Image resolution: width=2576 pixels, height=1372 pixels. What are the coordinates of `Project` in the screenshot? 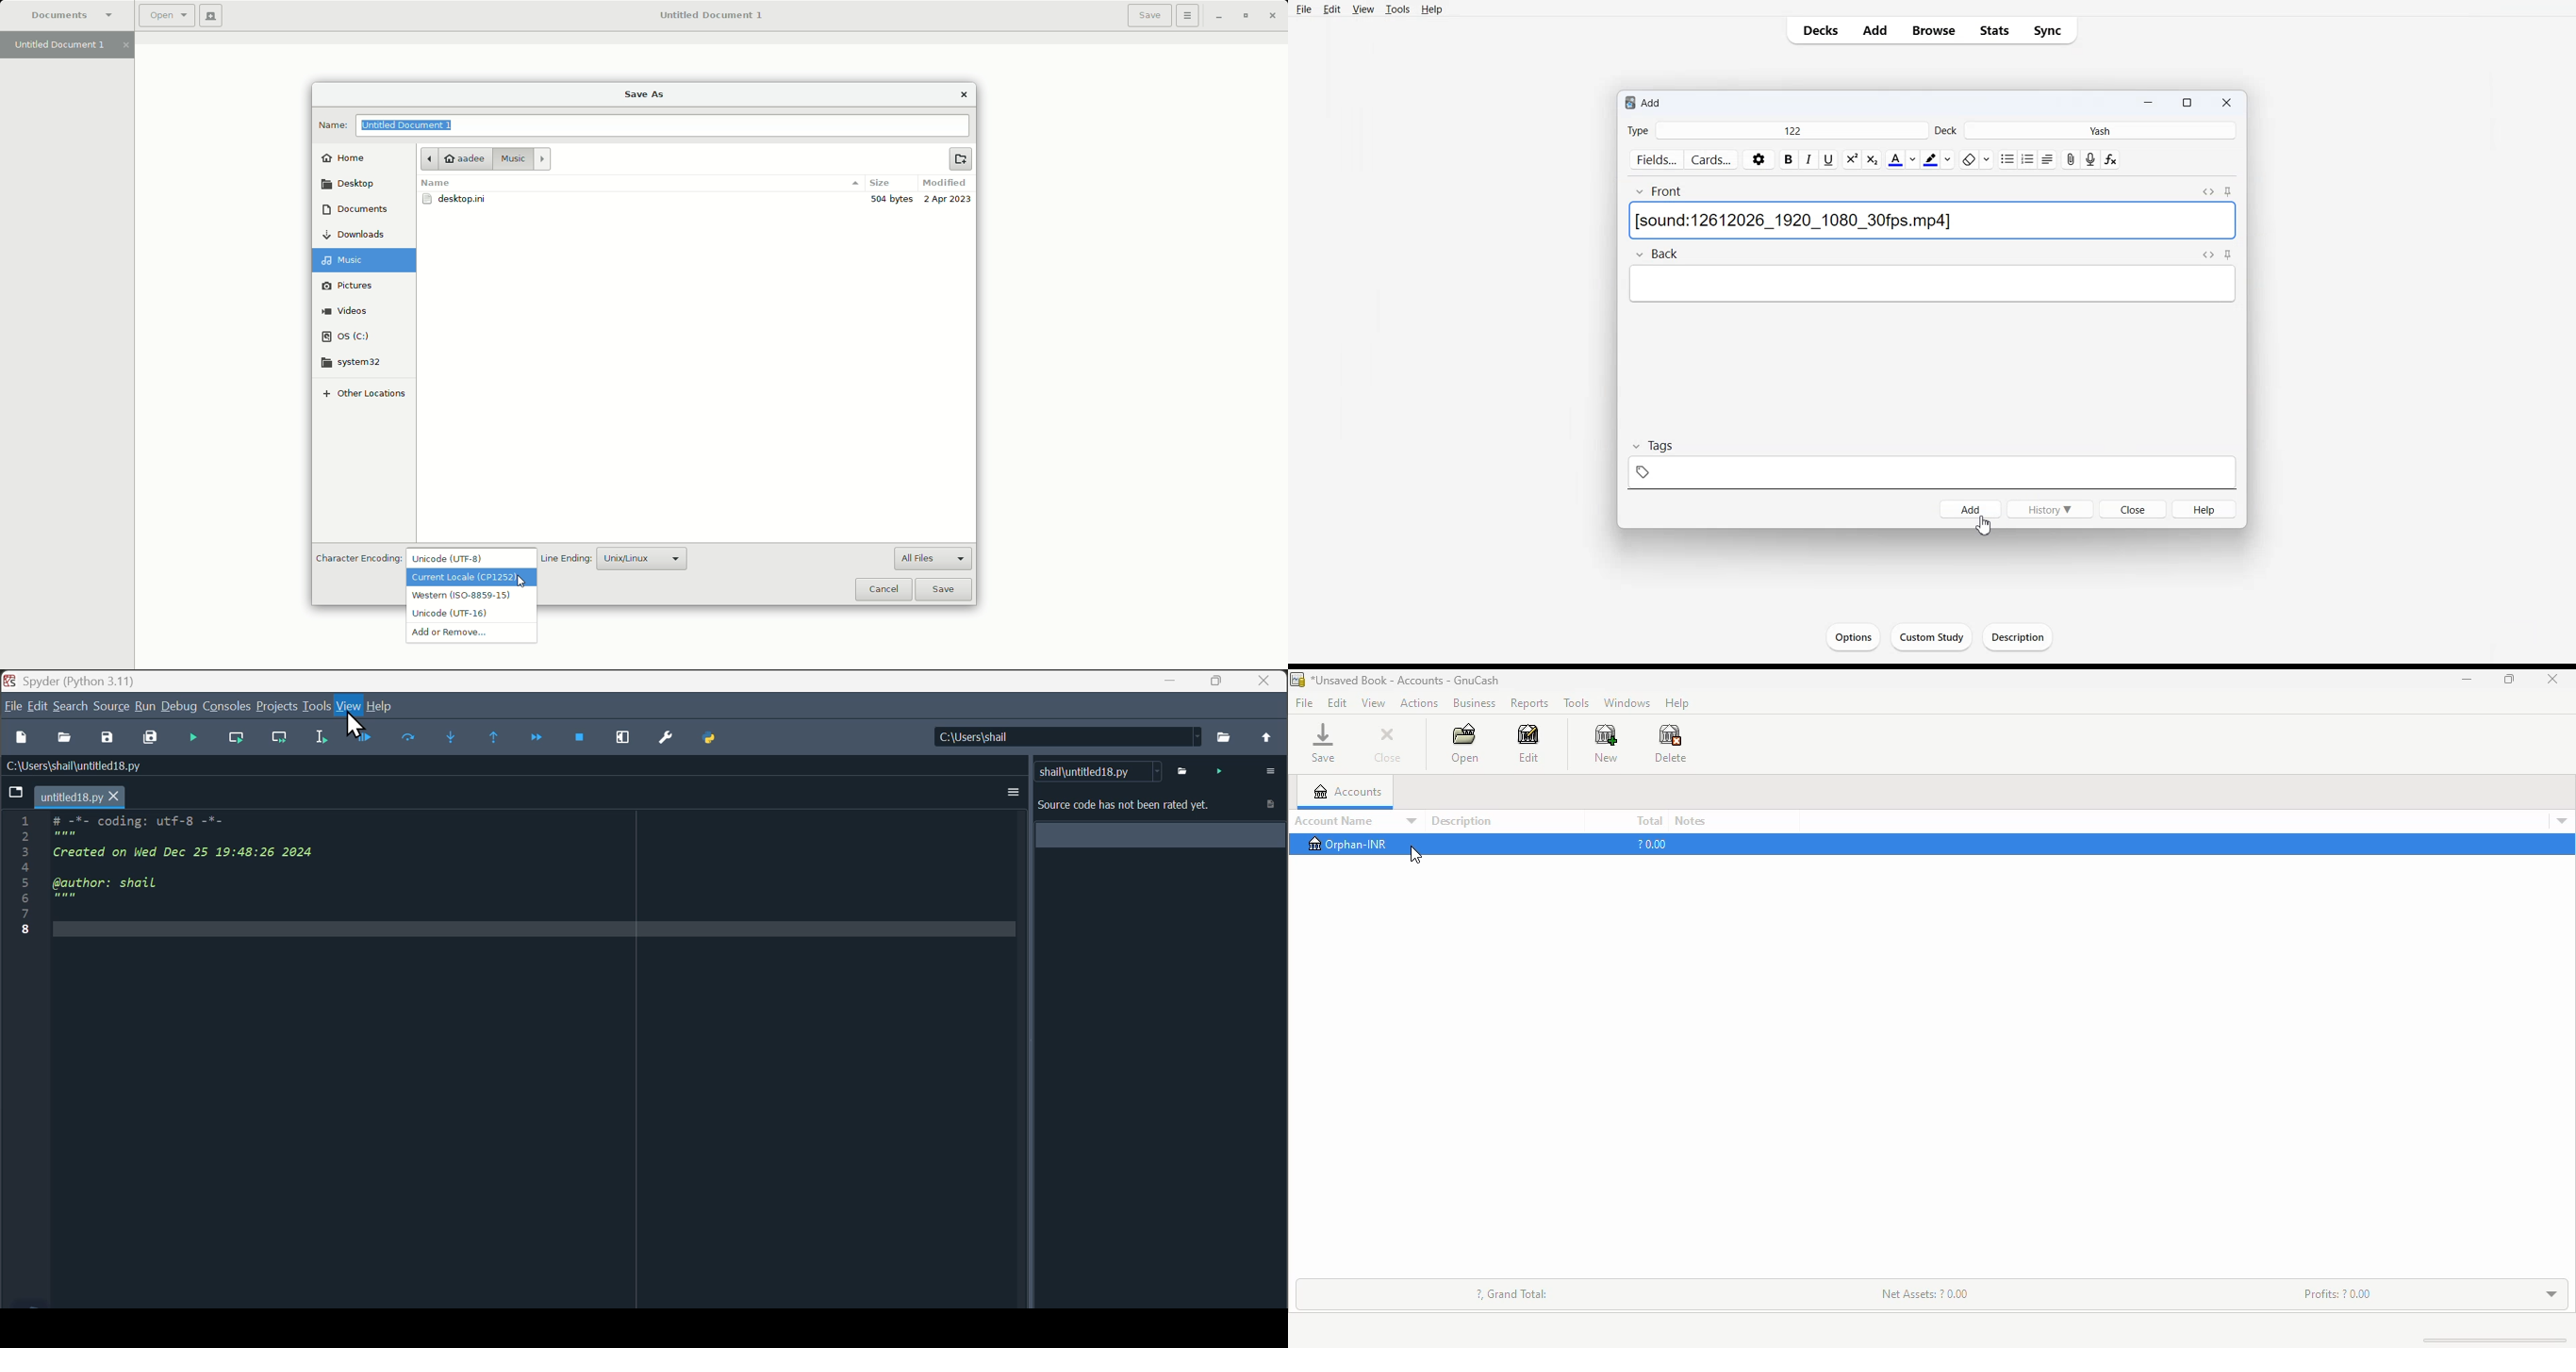 It's located at (278, 706).